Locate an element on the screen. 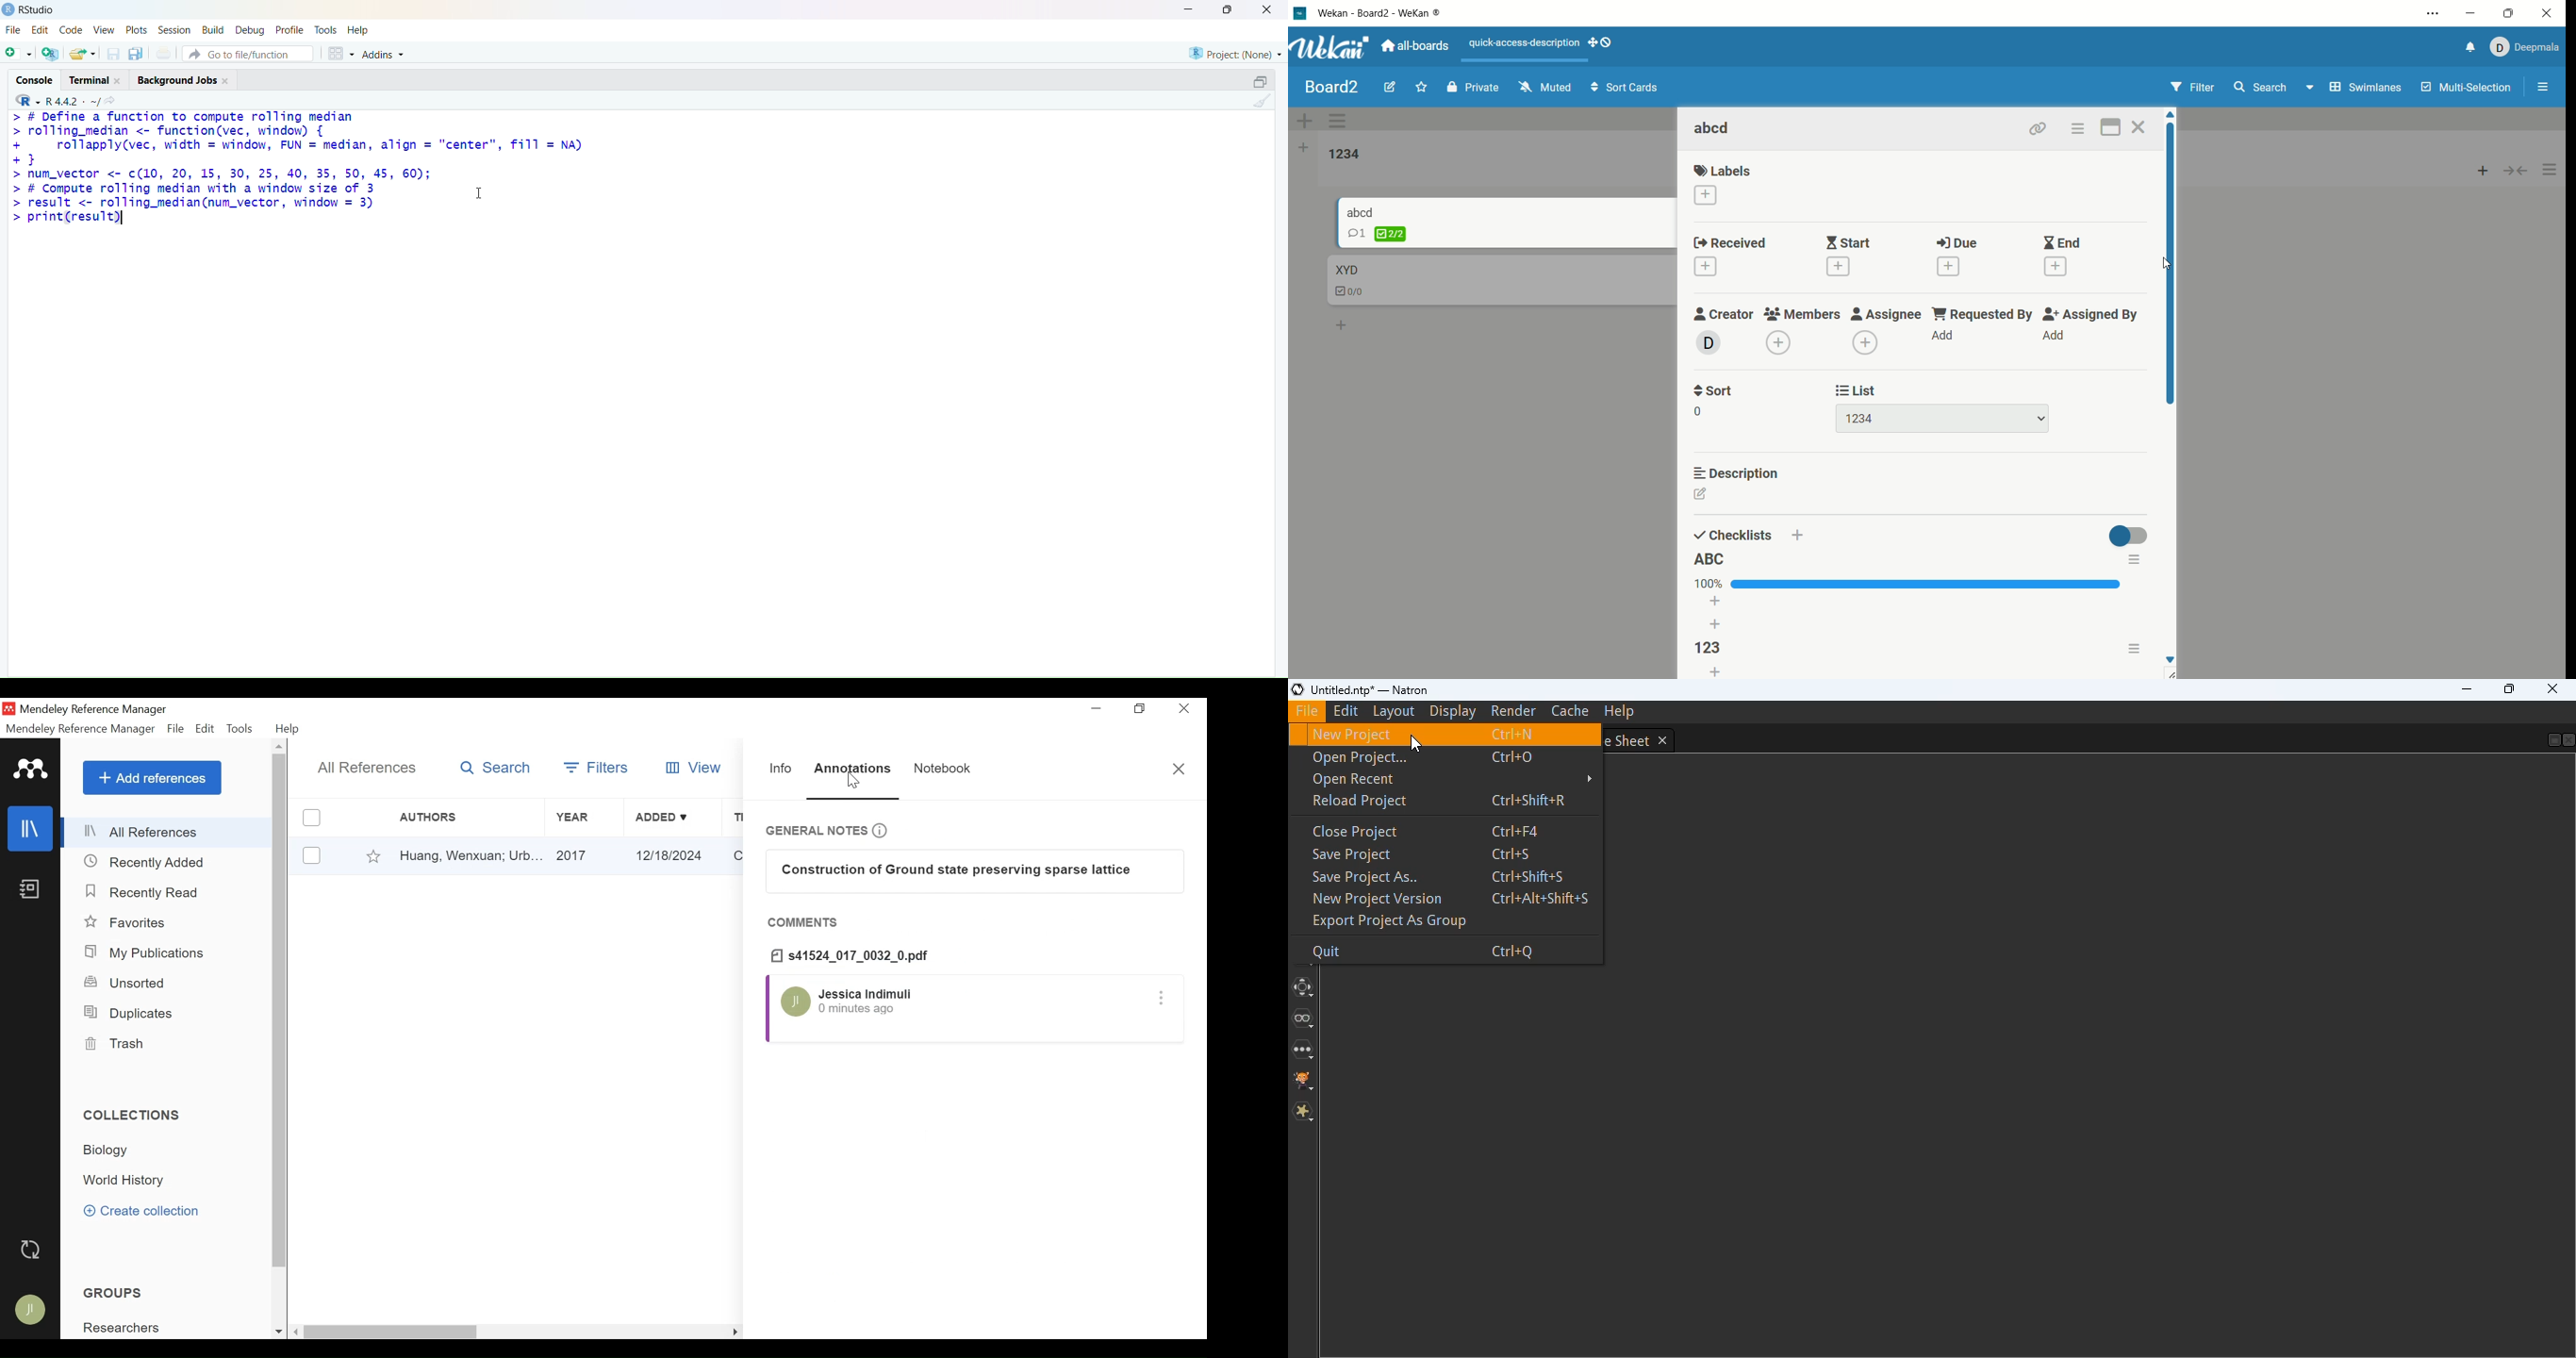  vertical scroll bar is located at coordinates (2172, 269).